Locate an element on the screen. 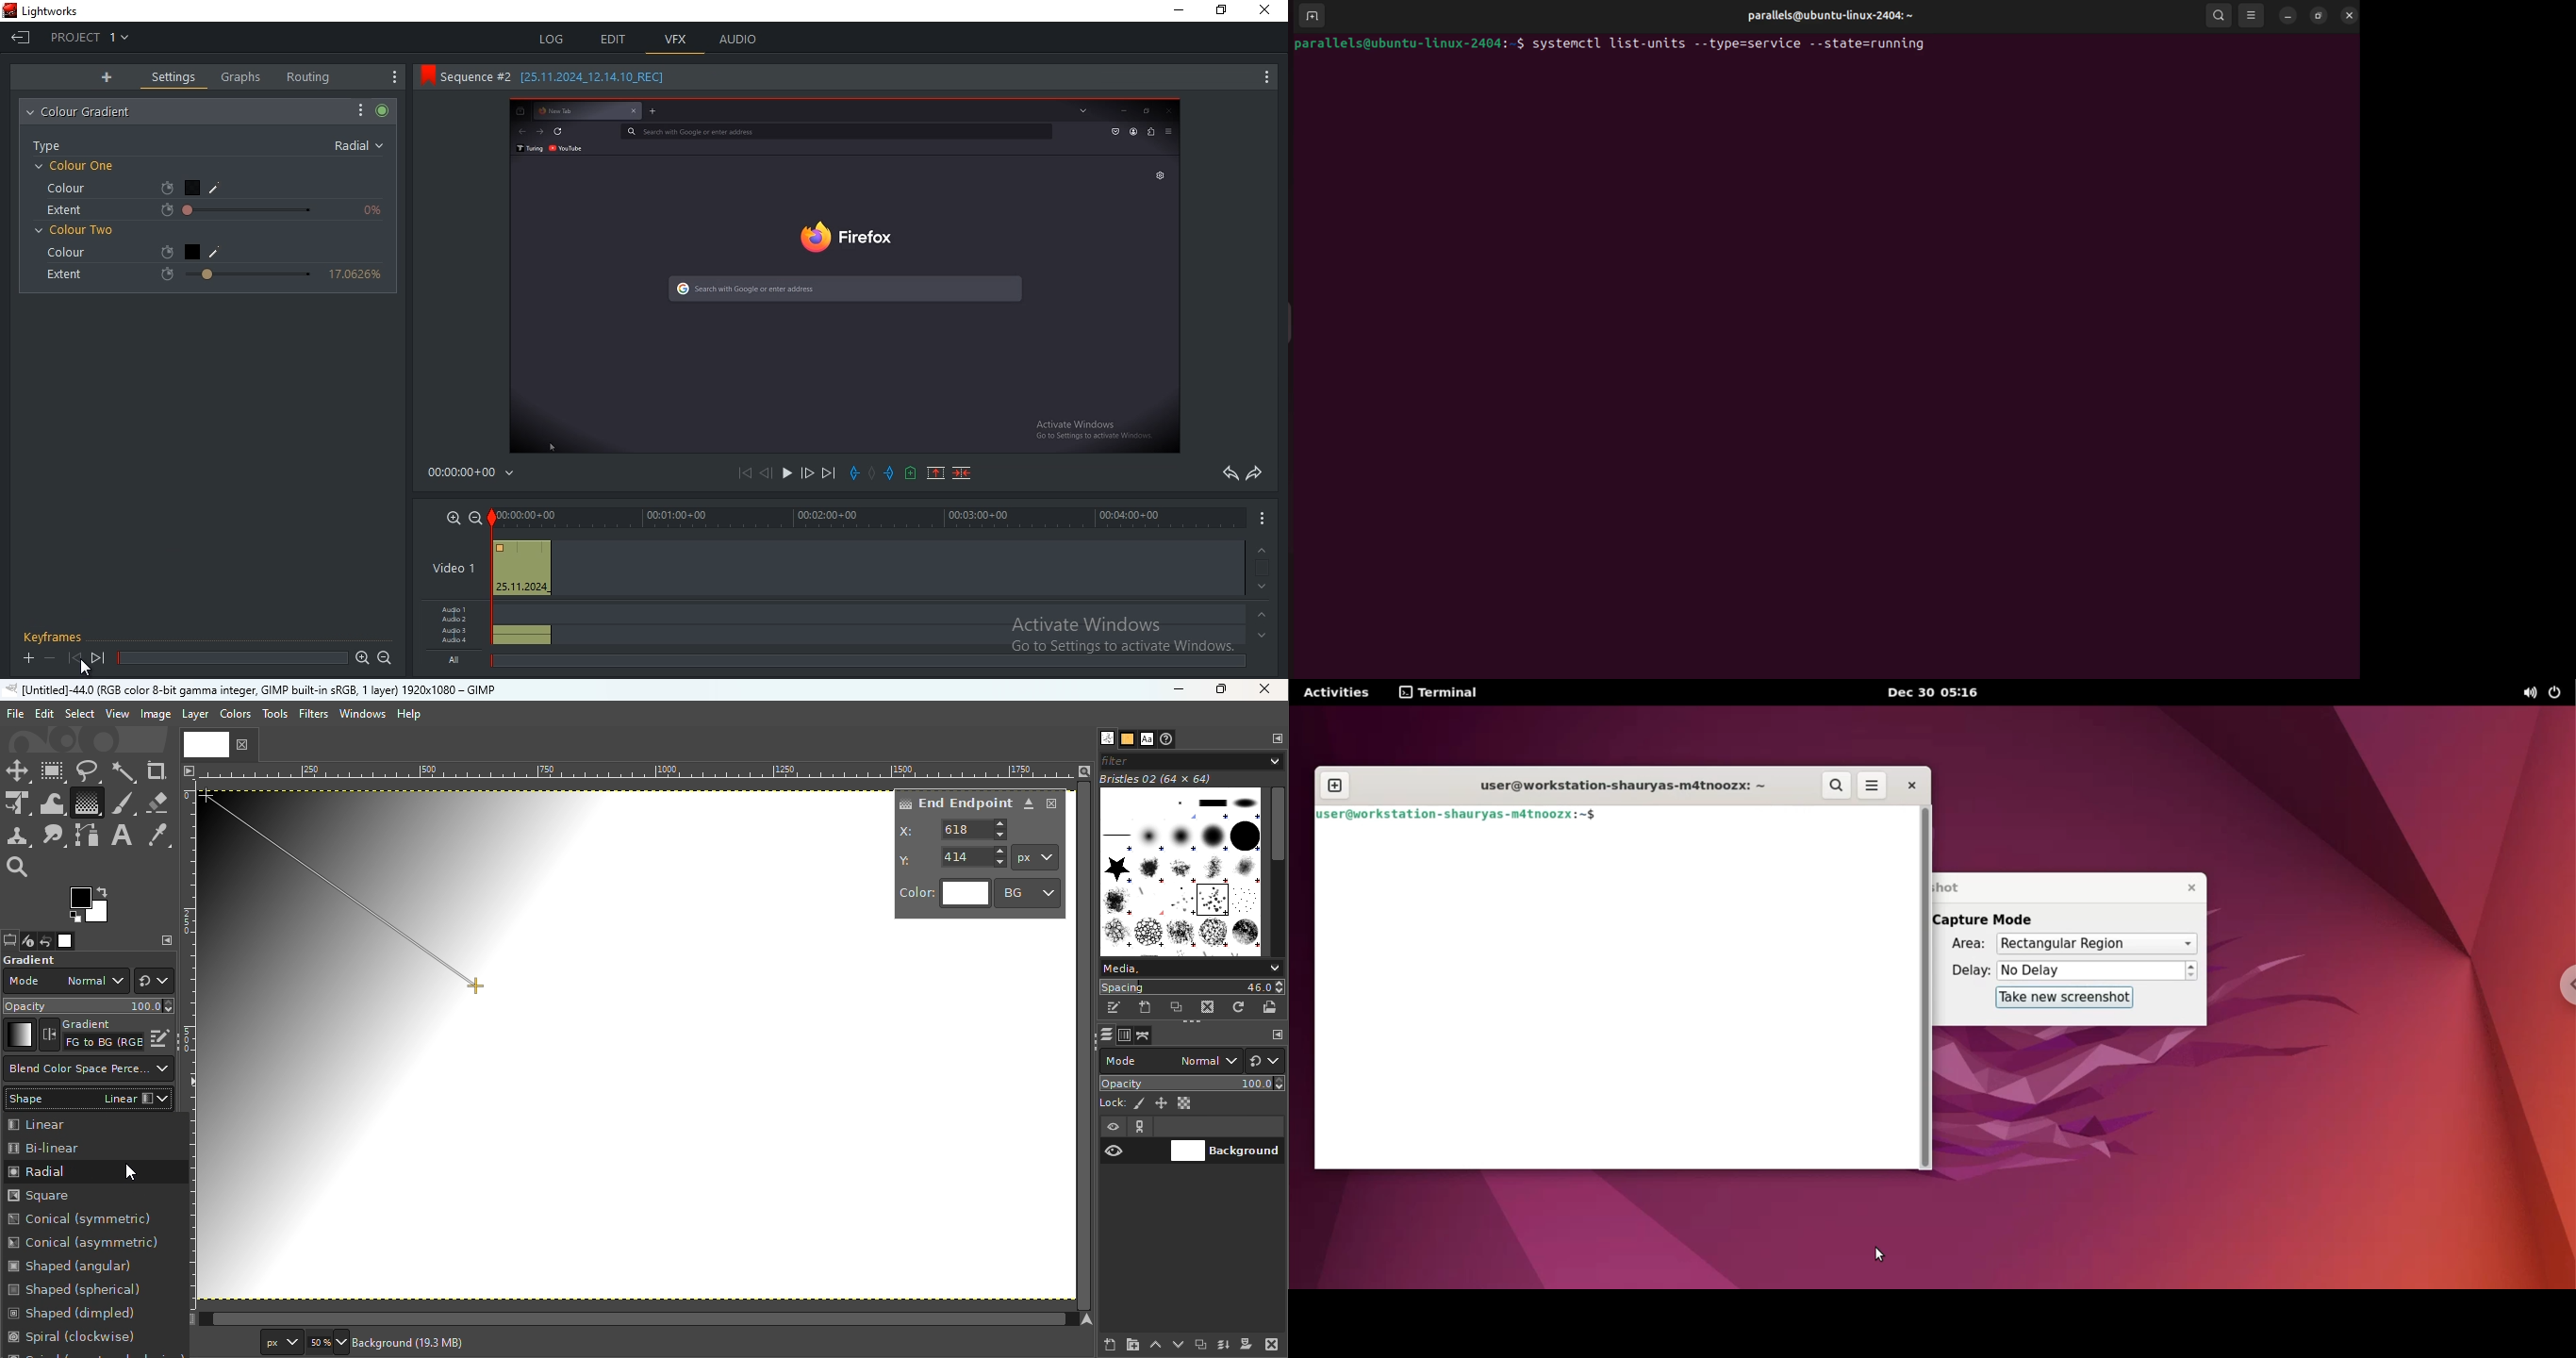 This screenshot has height=1372, width=2576. Which color space to use when blending RGB gradient segments is located at coordinates (87, 1068).